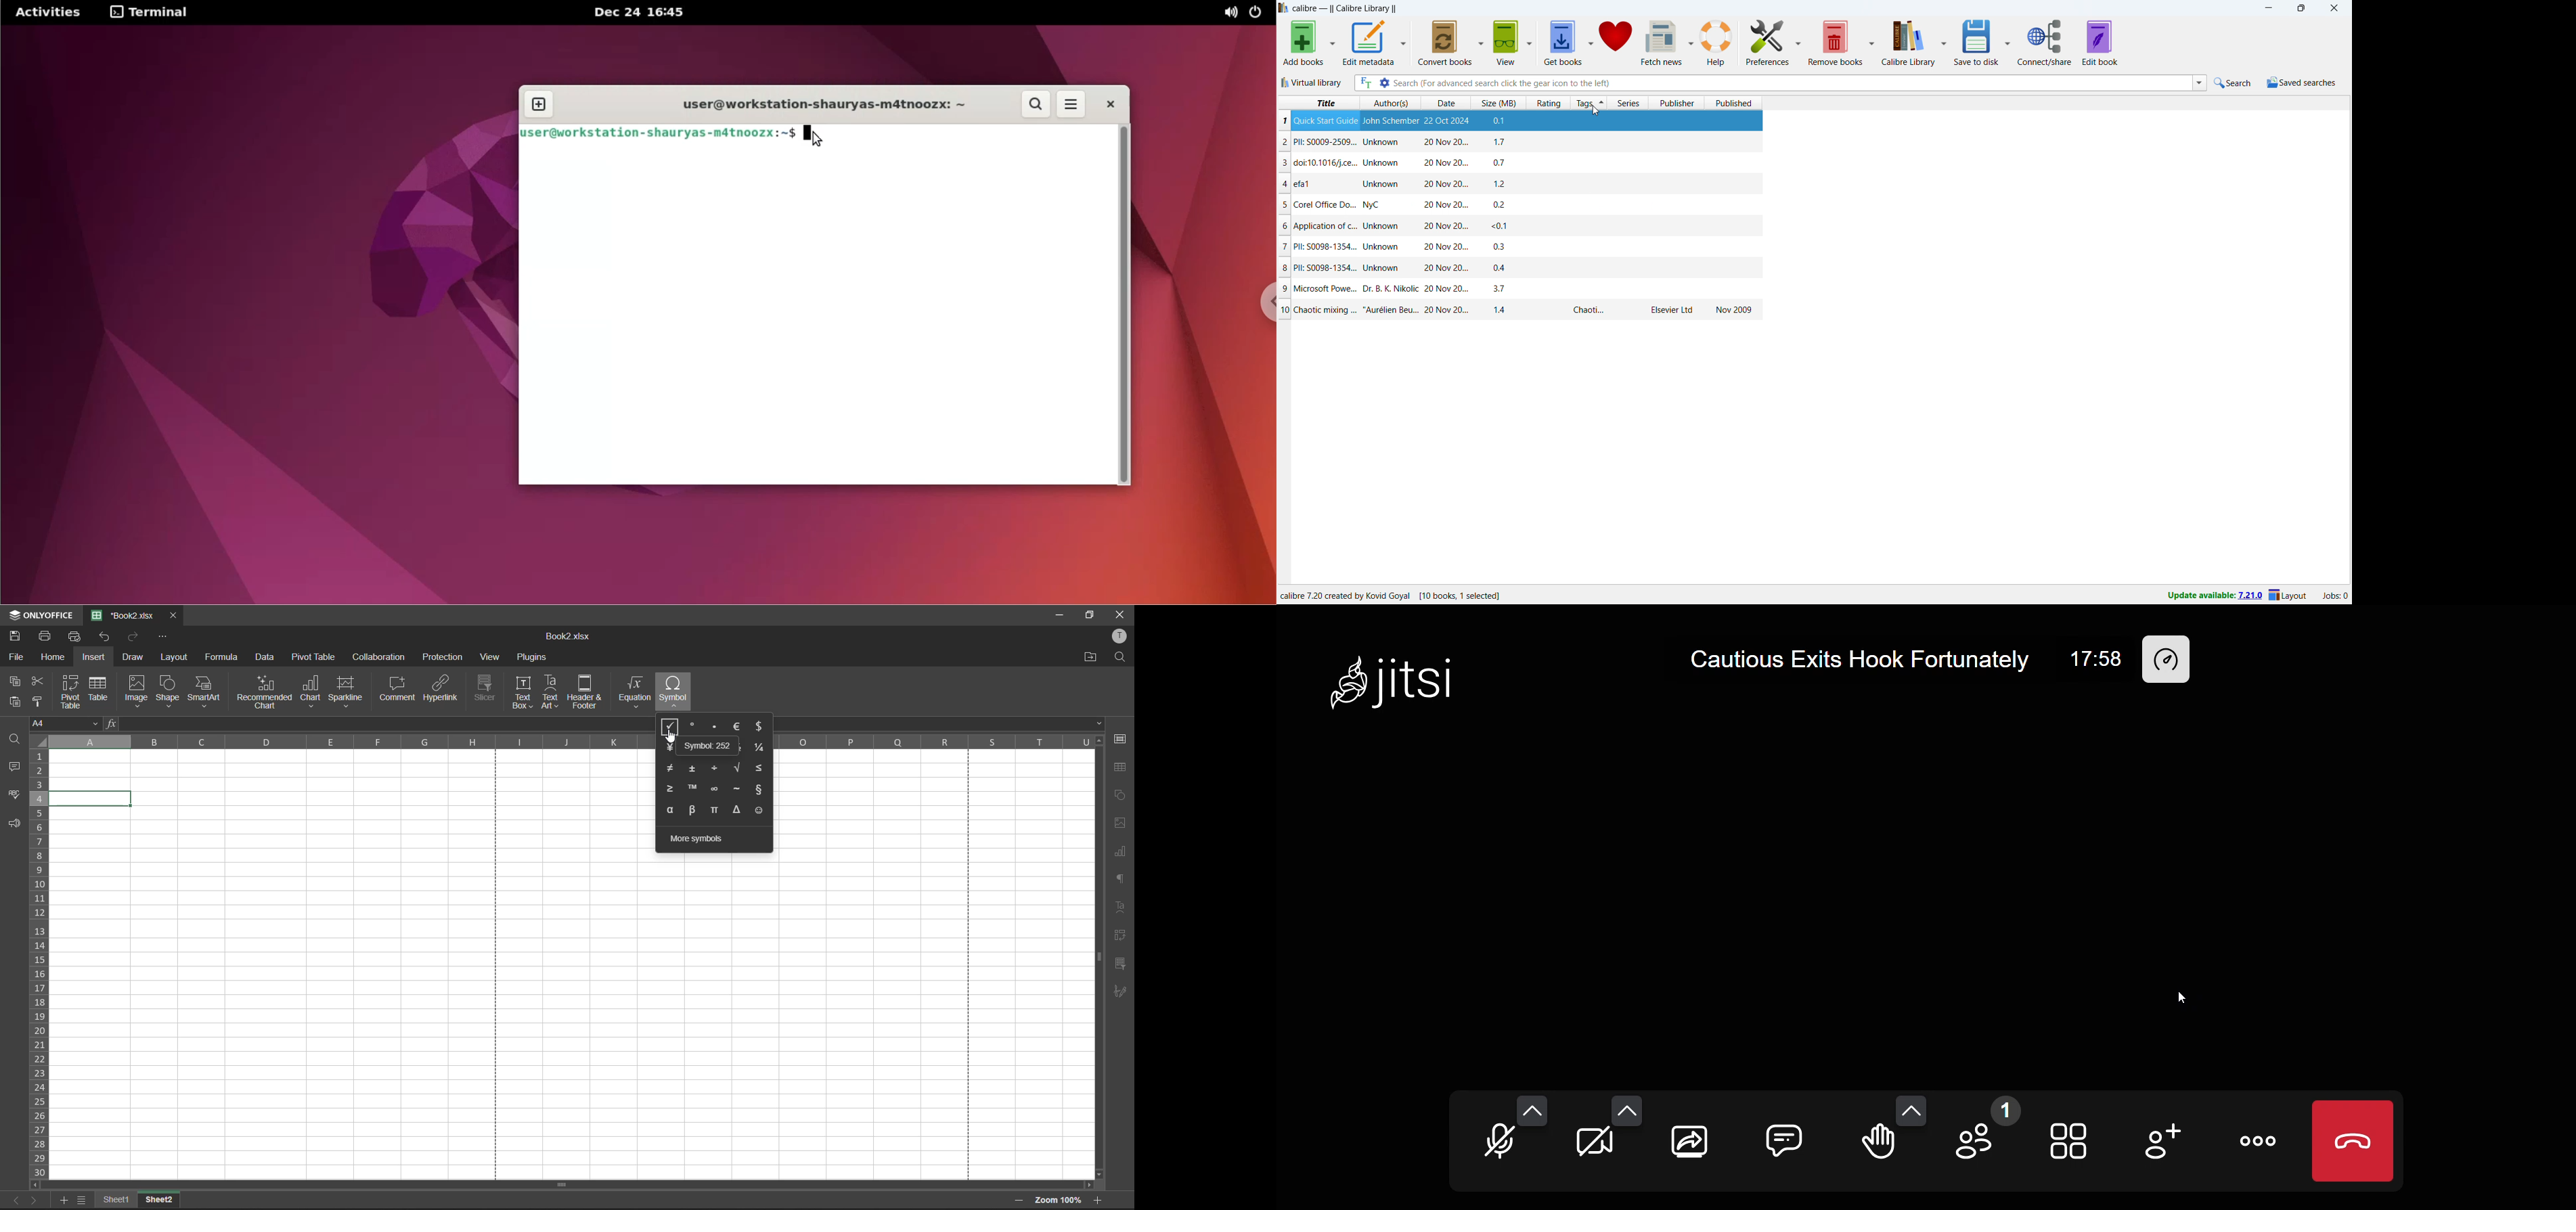 The width and height of the screenshot is (2576, 1232). Describe the element at coordinates (1120, 795) in the screenshot. I see `shapes` at that location.